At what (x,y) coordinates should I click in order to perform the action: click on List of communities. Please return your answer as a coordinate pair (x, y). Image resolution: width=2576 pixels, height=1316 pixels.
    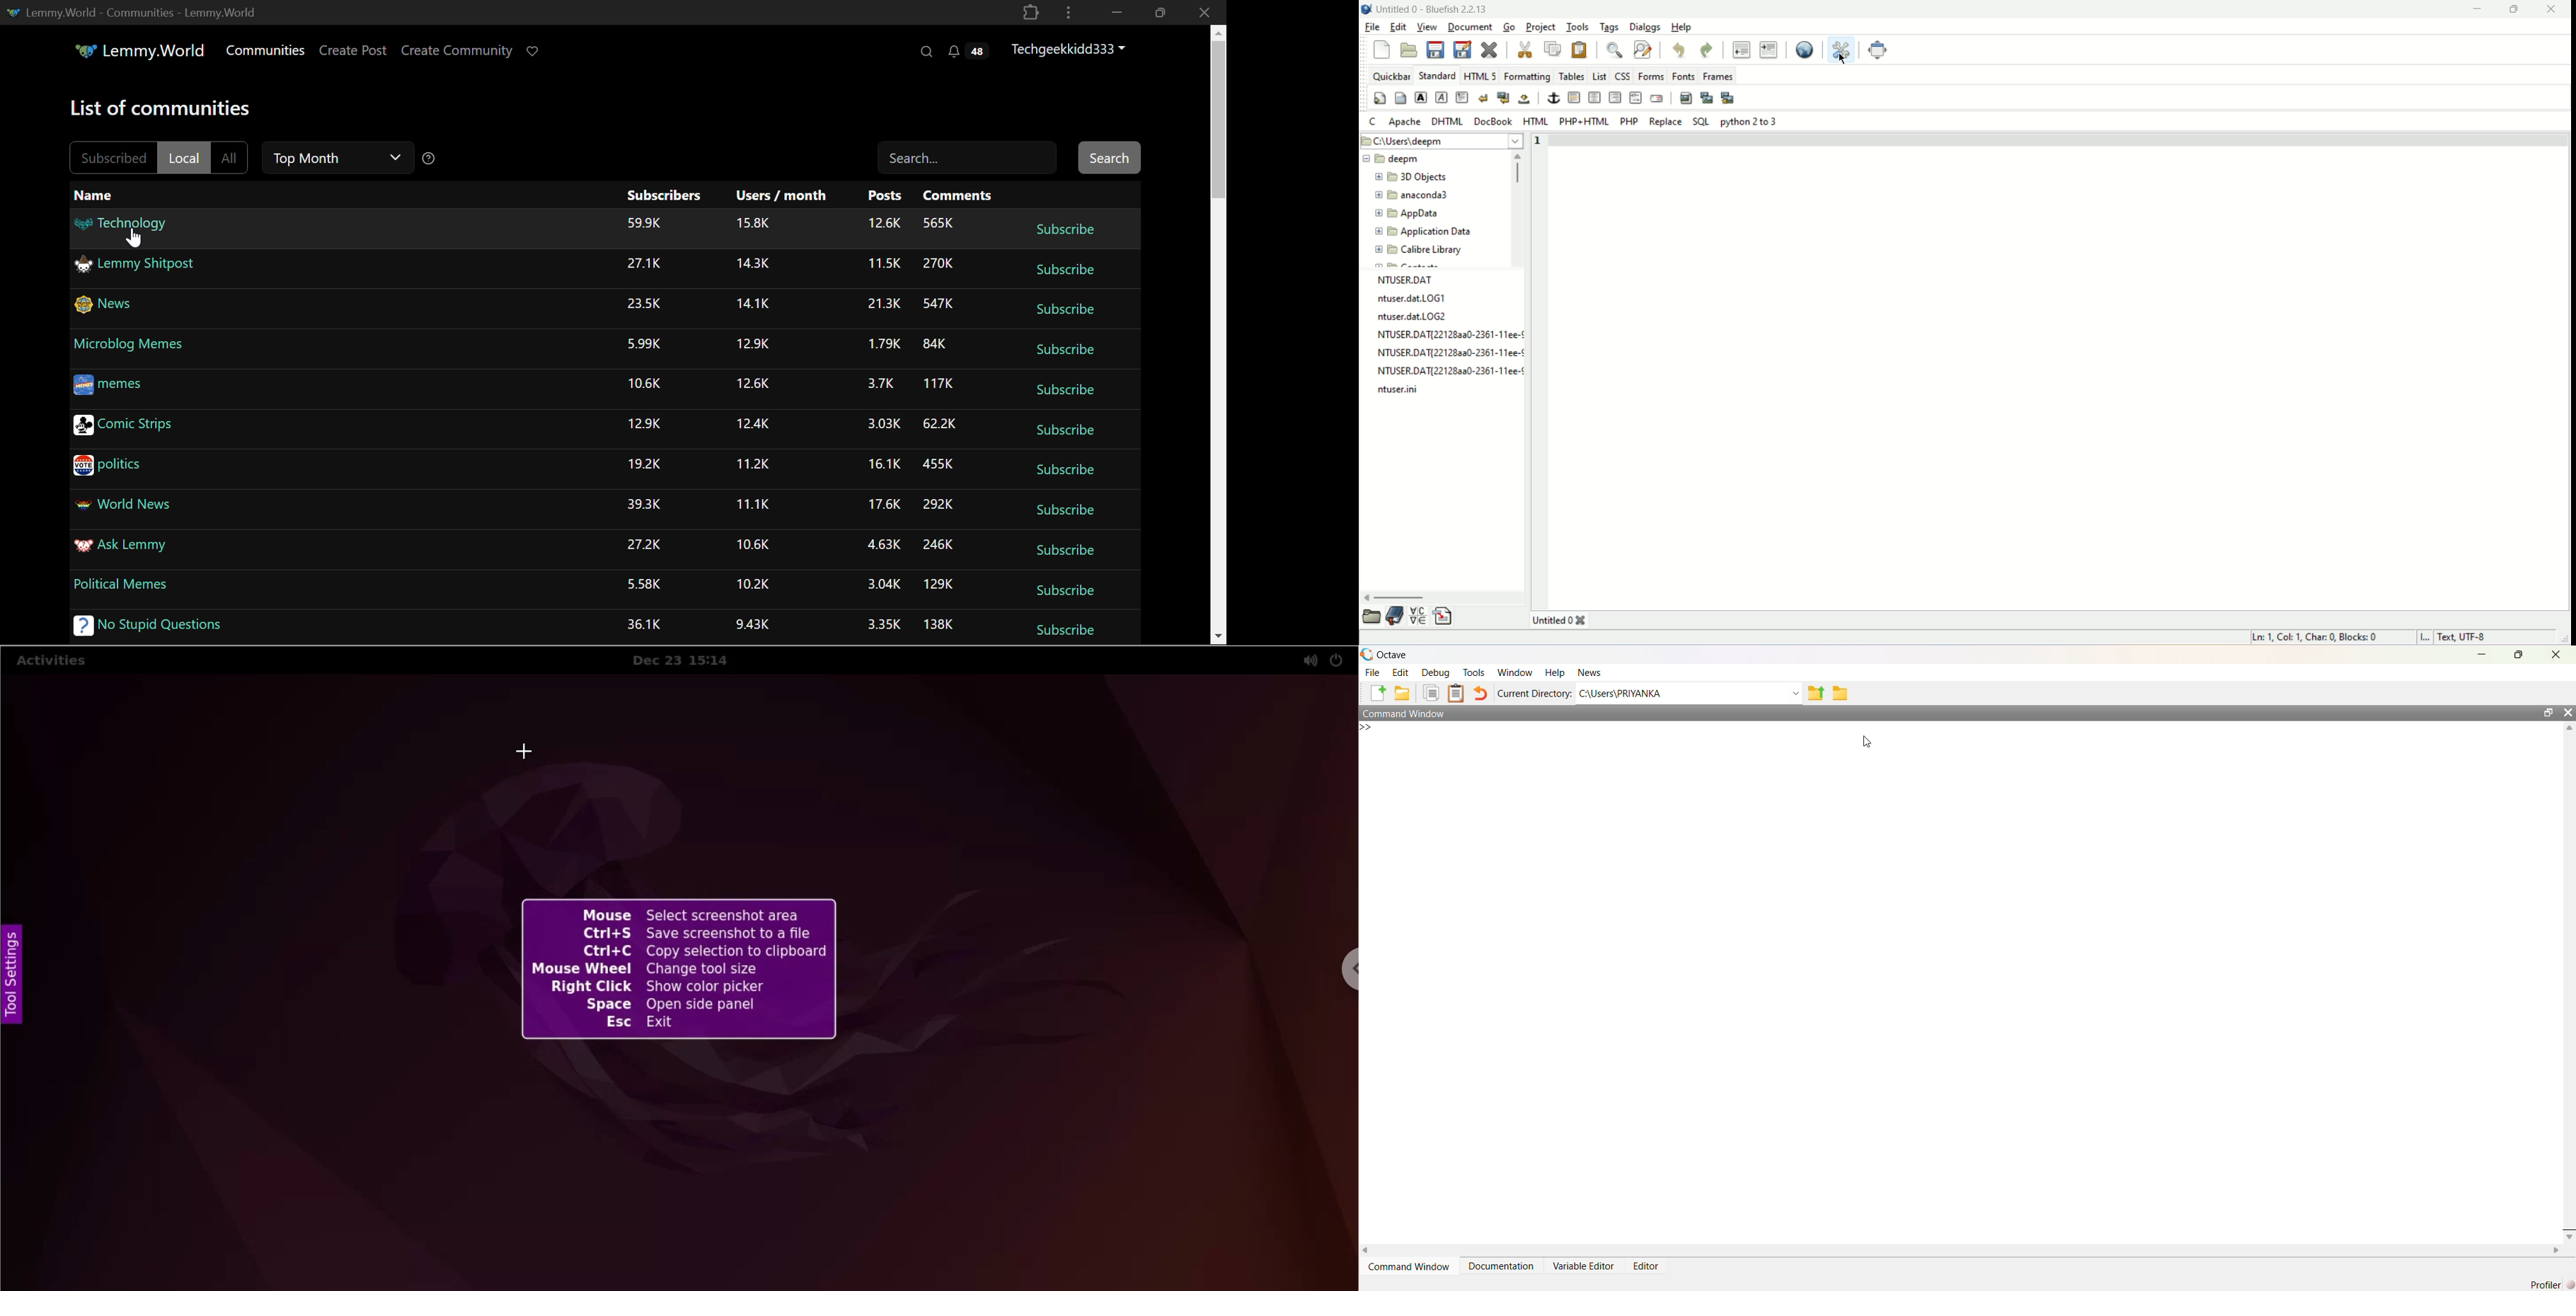
    Looking at the image, I should click on (164, 110).